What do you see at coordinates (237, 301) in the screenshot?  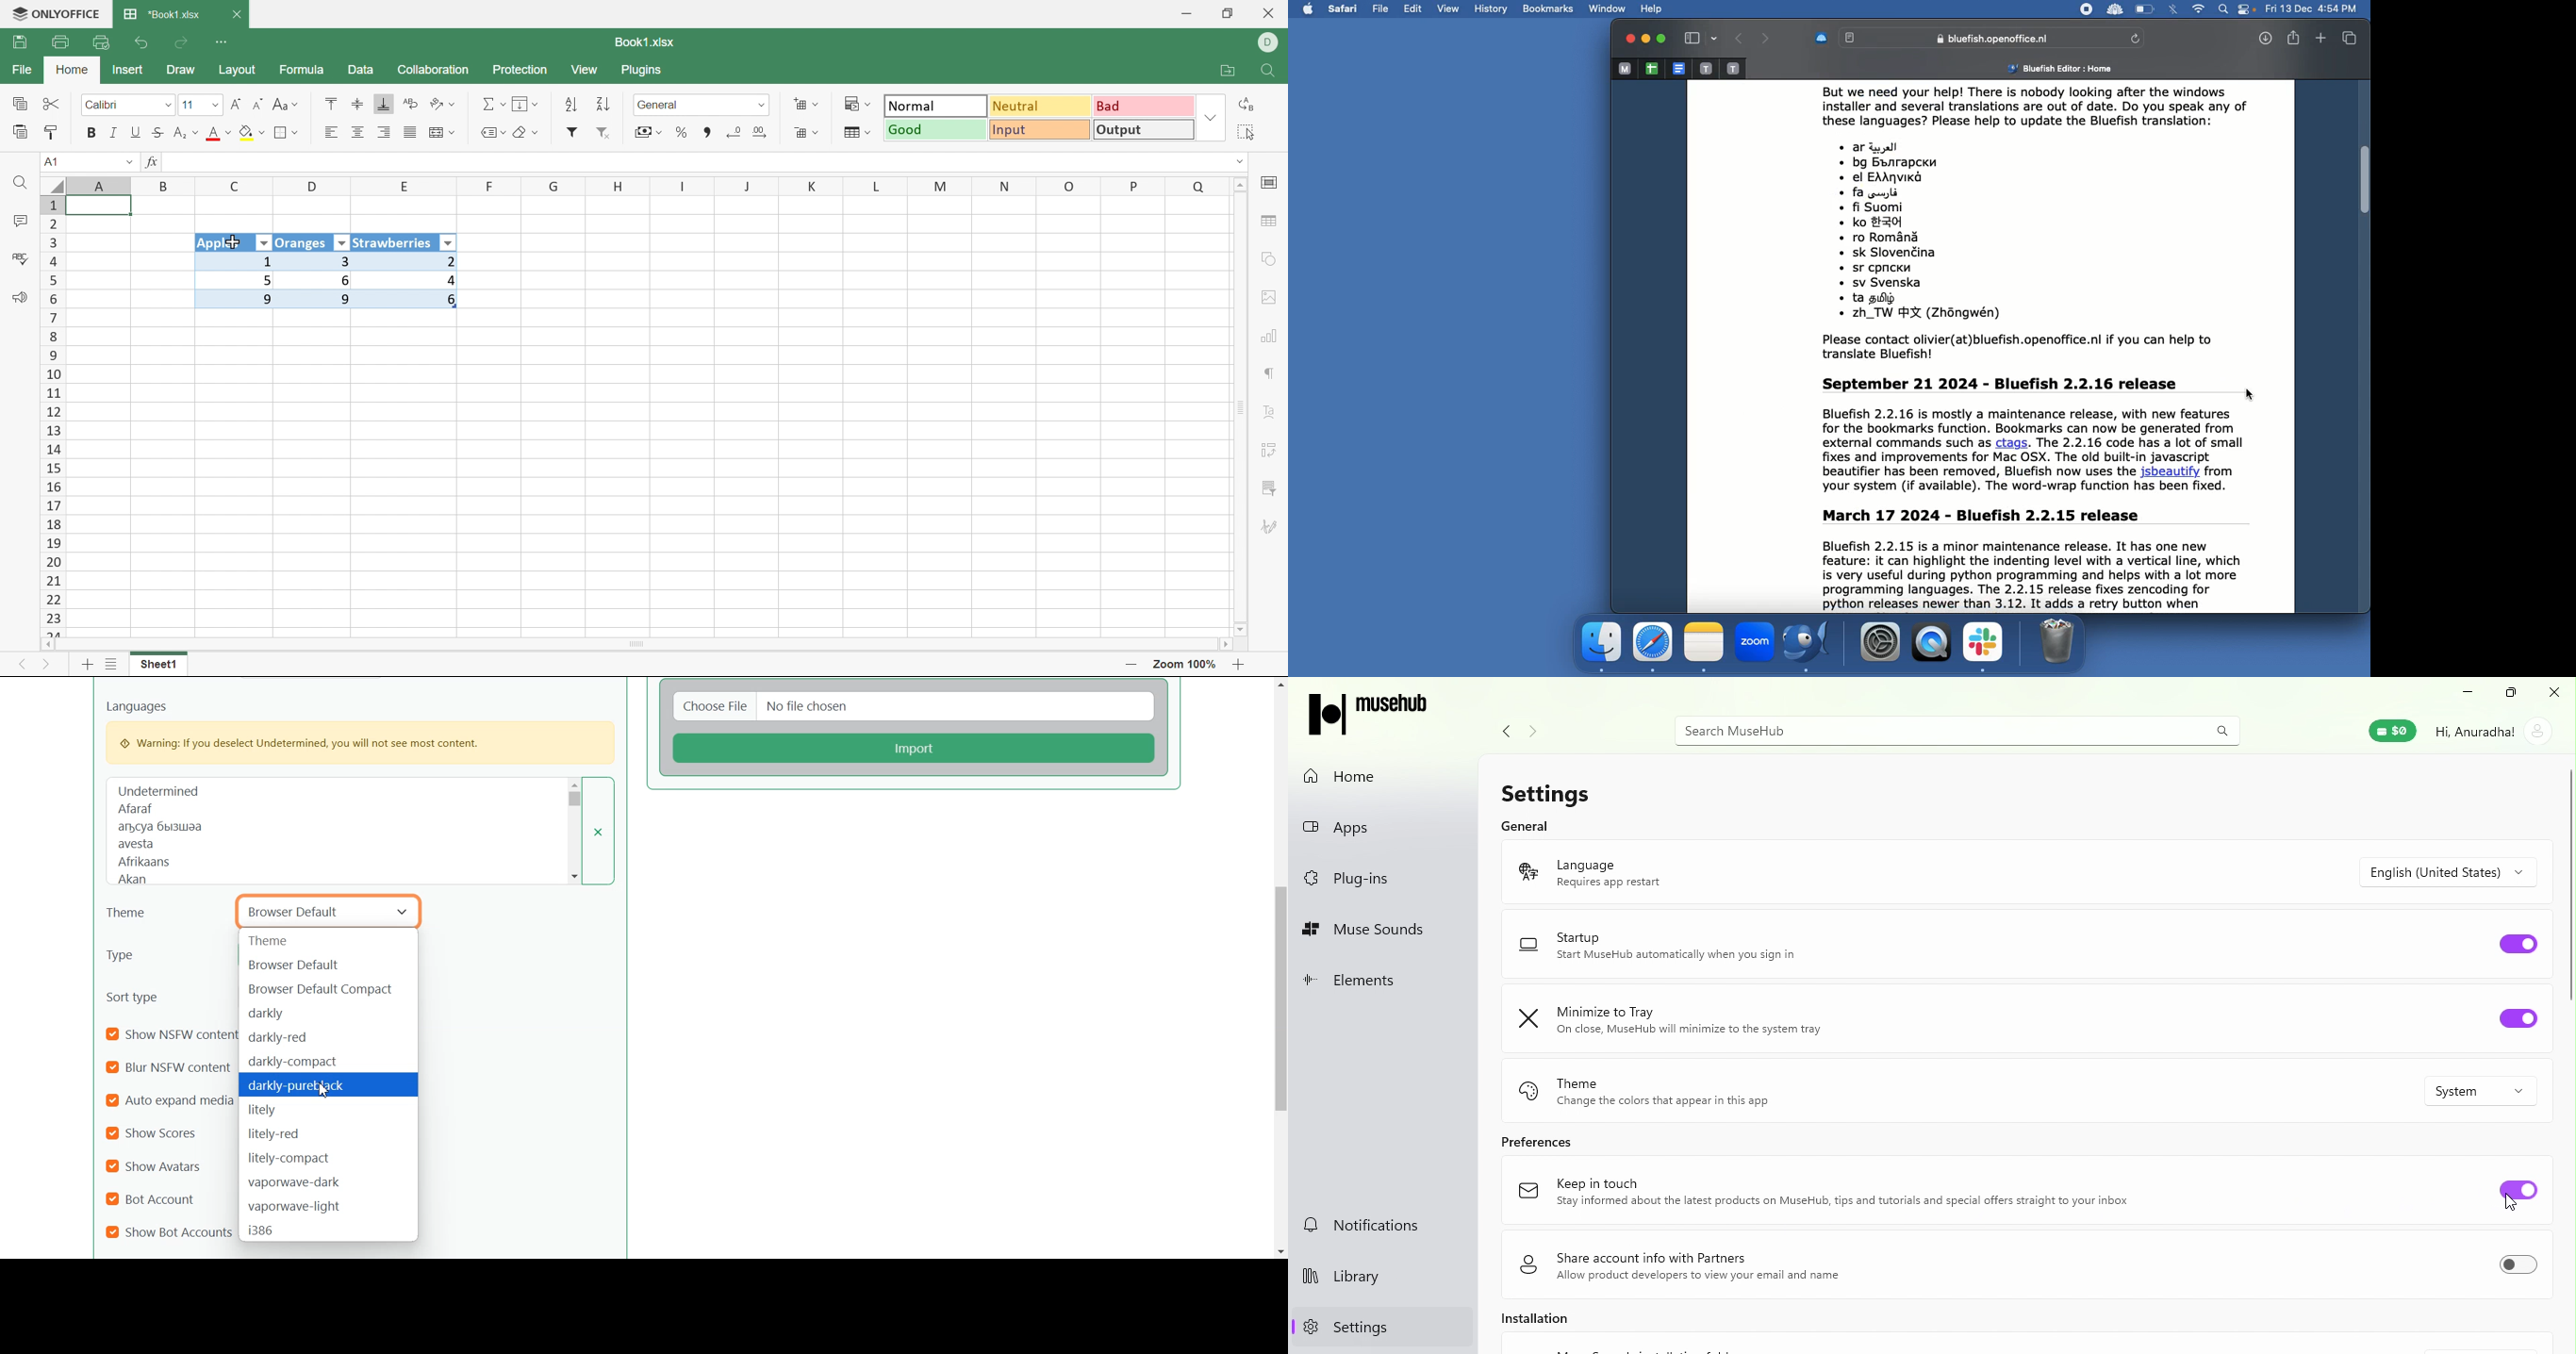 I see `9` at bounding box center [237, 301].